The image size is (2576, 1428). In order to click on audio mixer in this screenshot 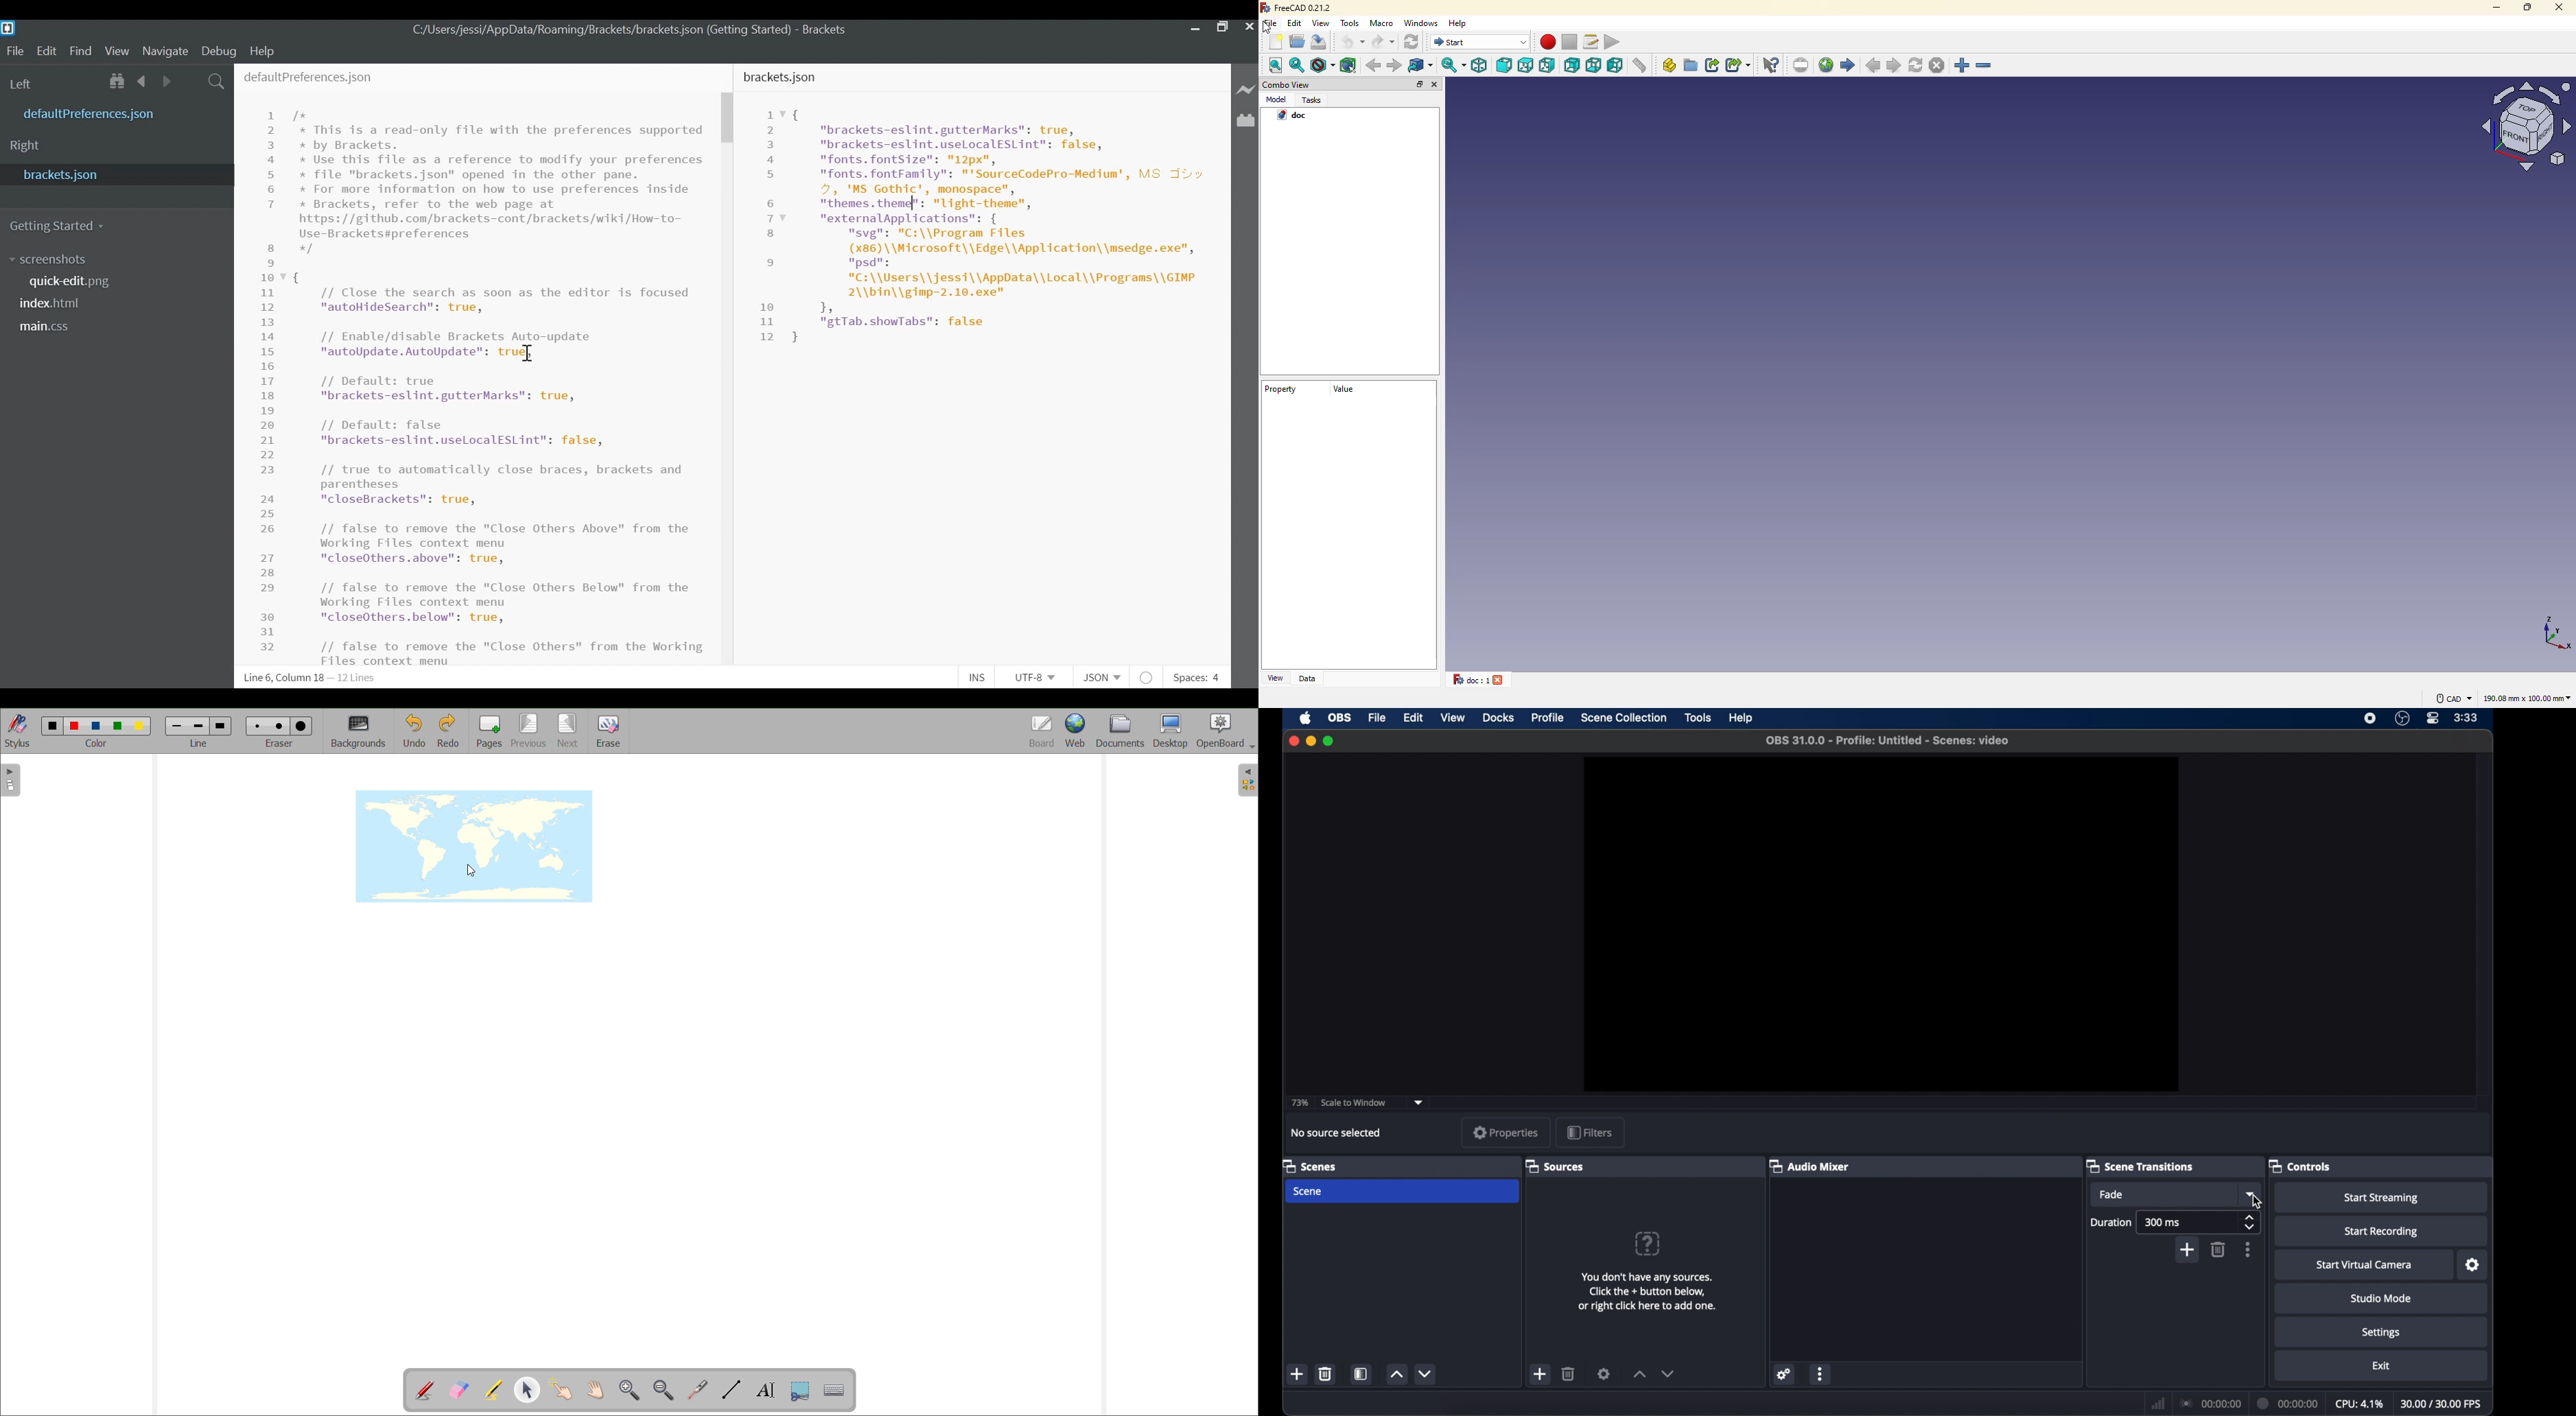, I will do `click(1809, 1166)`.